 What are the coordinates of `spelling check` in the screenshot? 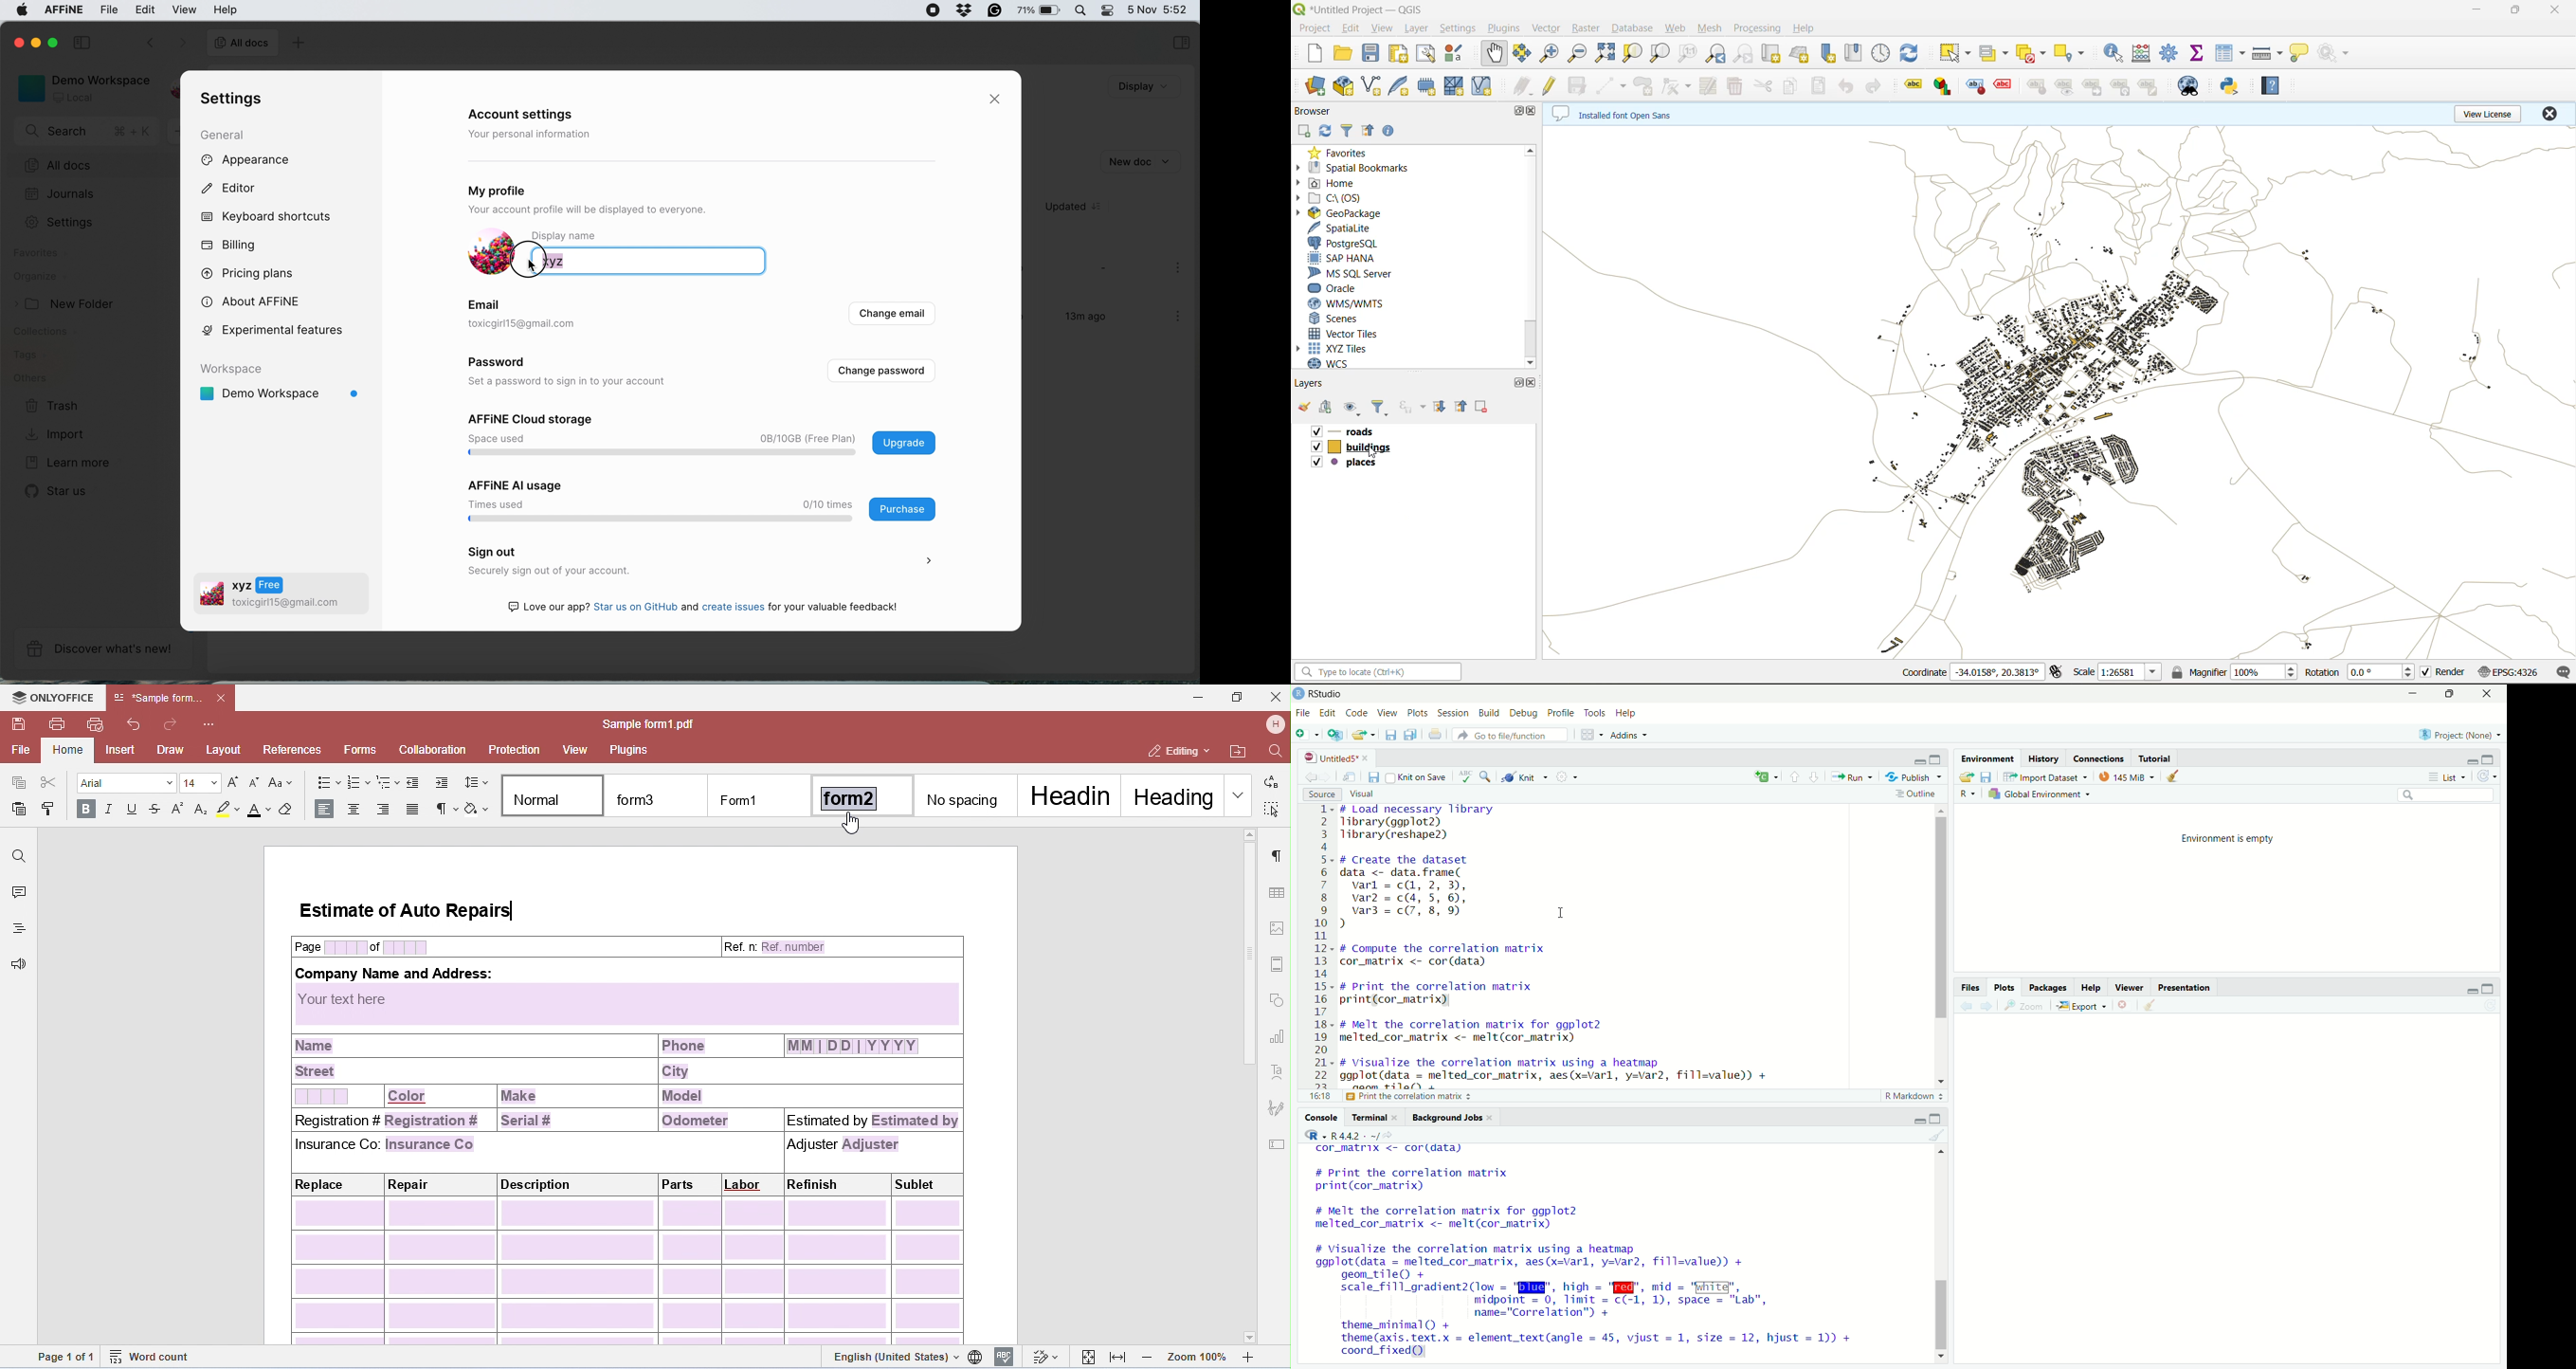 It's located at (1464, 776).